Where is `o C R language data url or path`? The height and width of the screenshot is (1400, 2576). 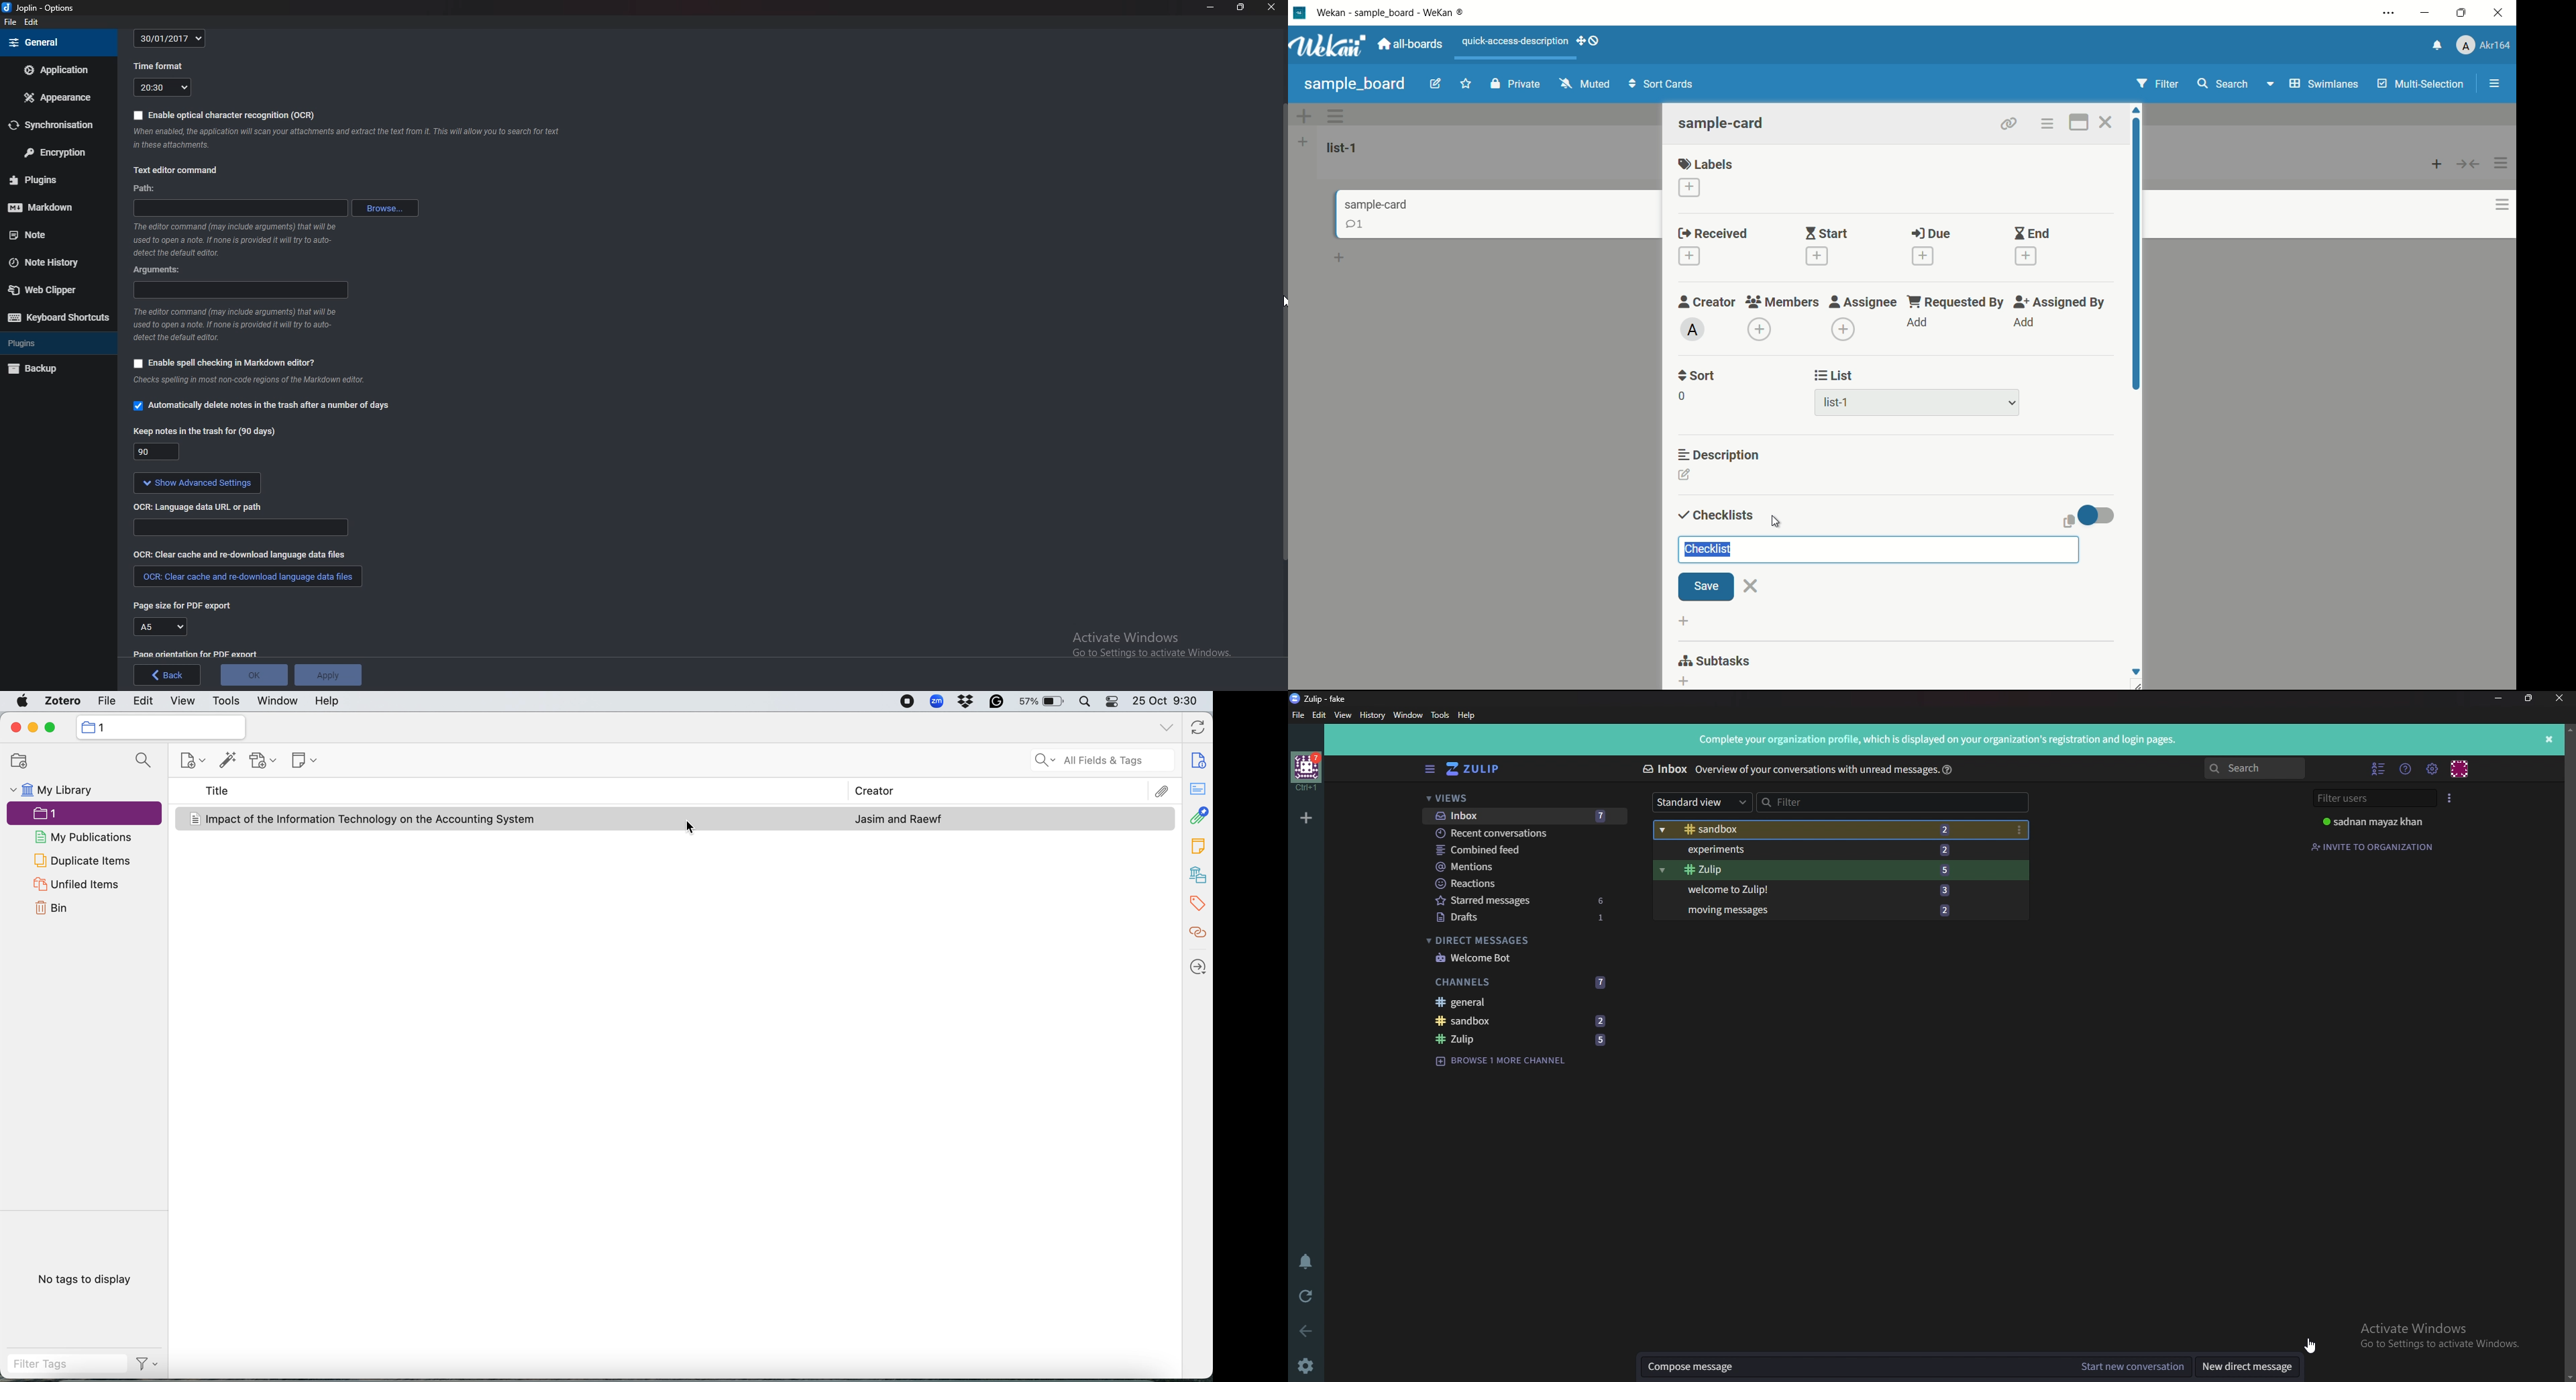
o C R language data url or path is located at coordinates (201, 508).